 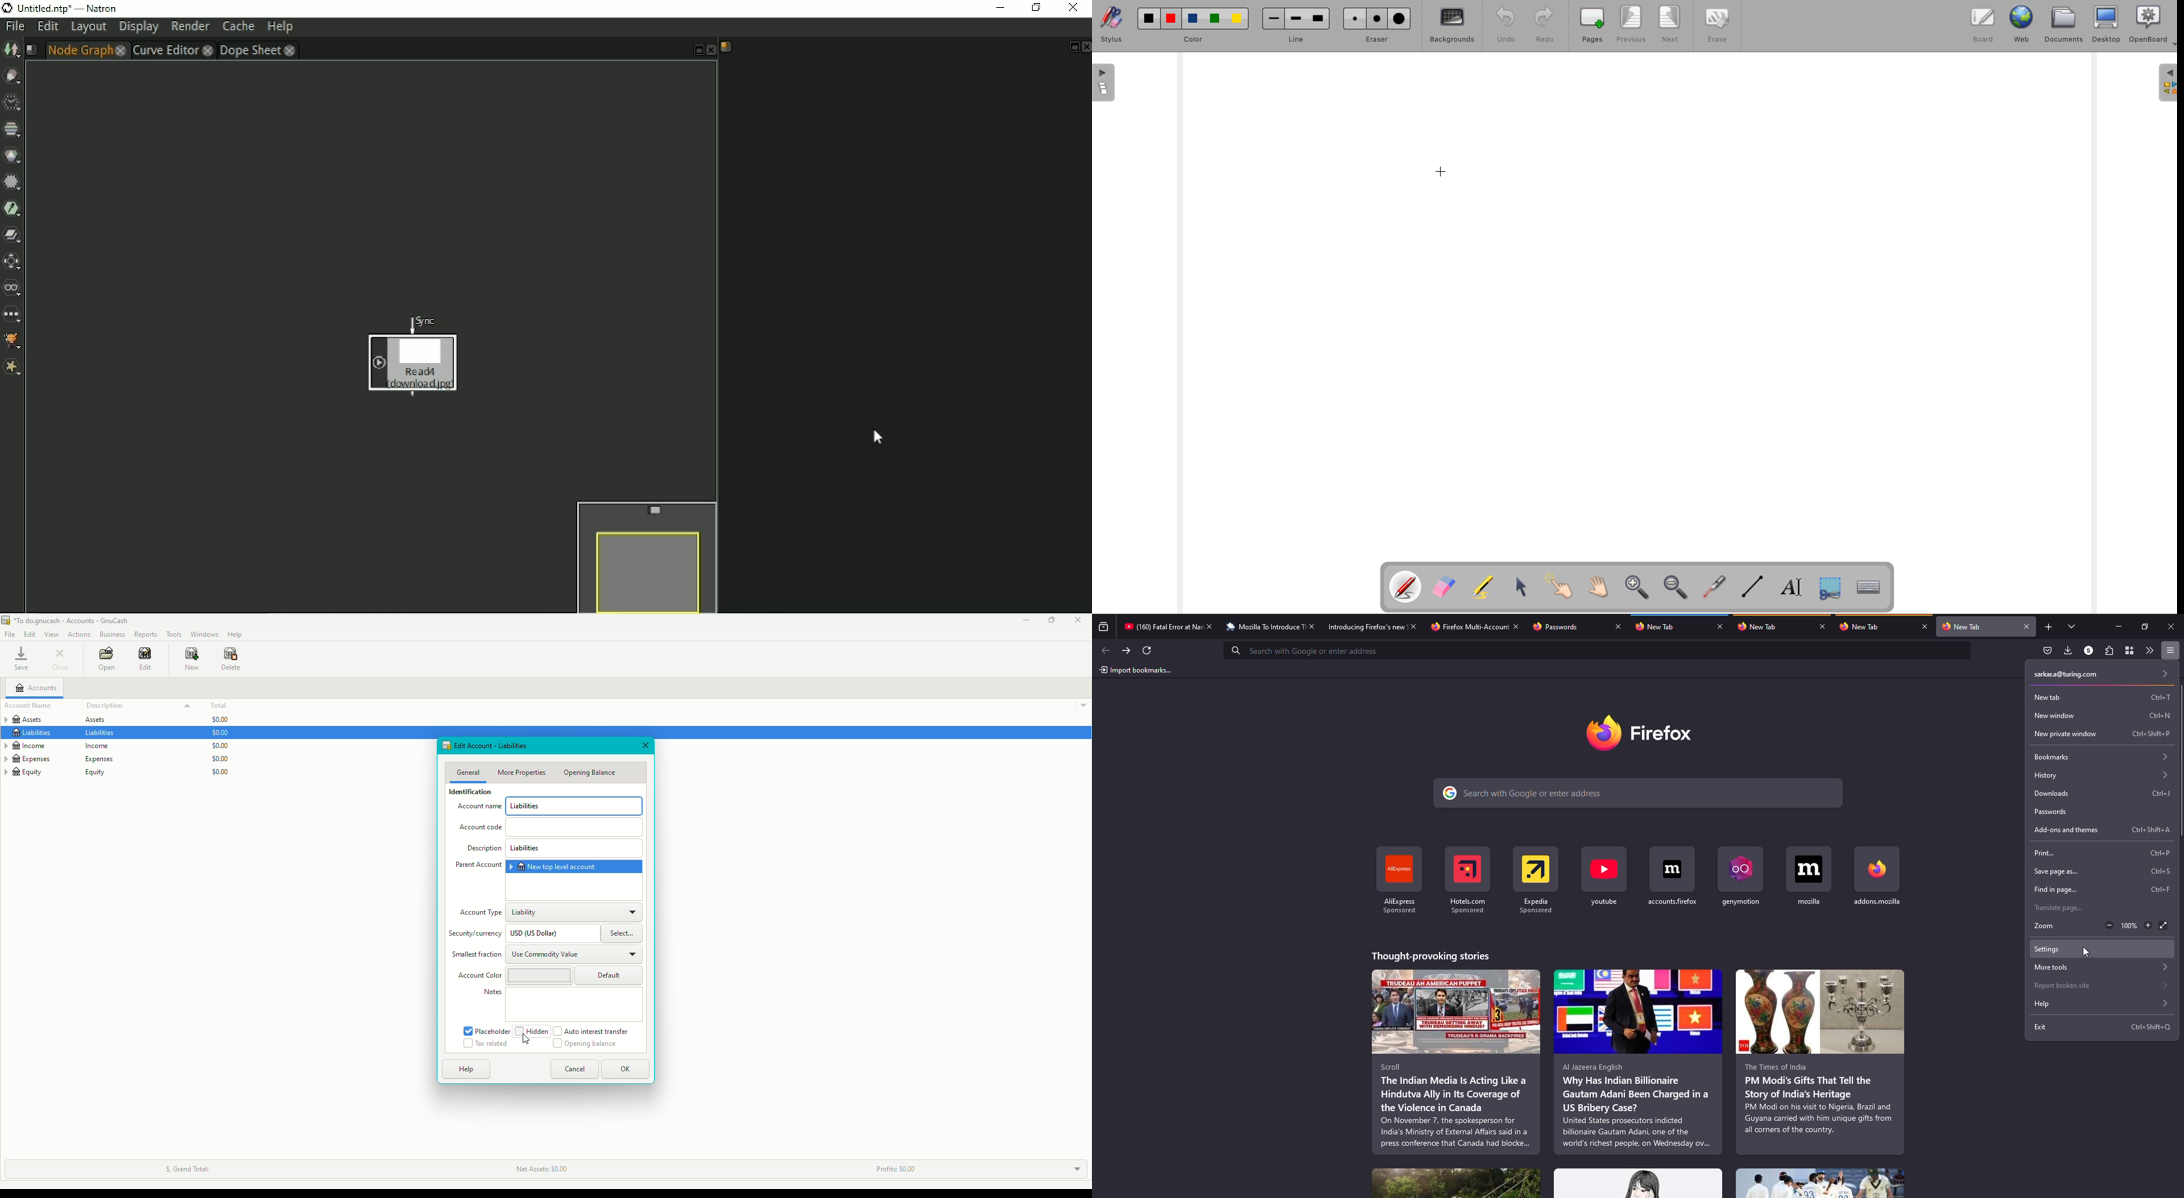 I want to click on Drop down, so click(x=1080, y=705).